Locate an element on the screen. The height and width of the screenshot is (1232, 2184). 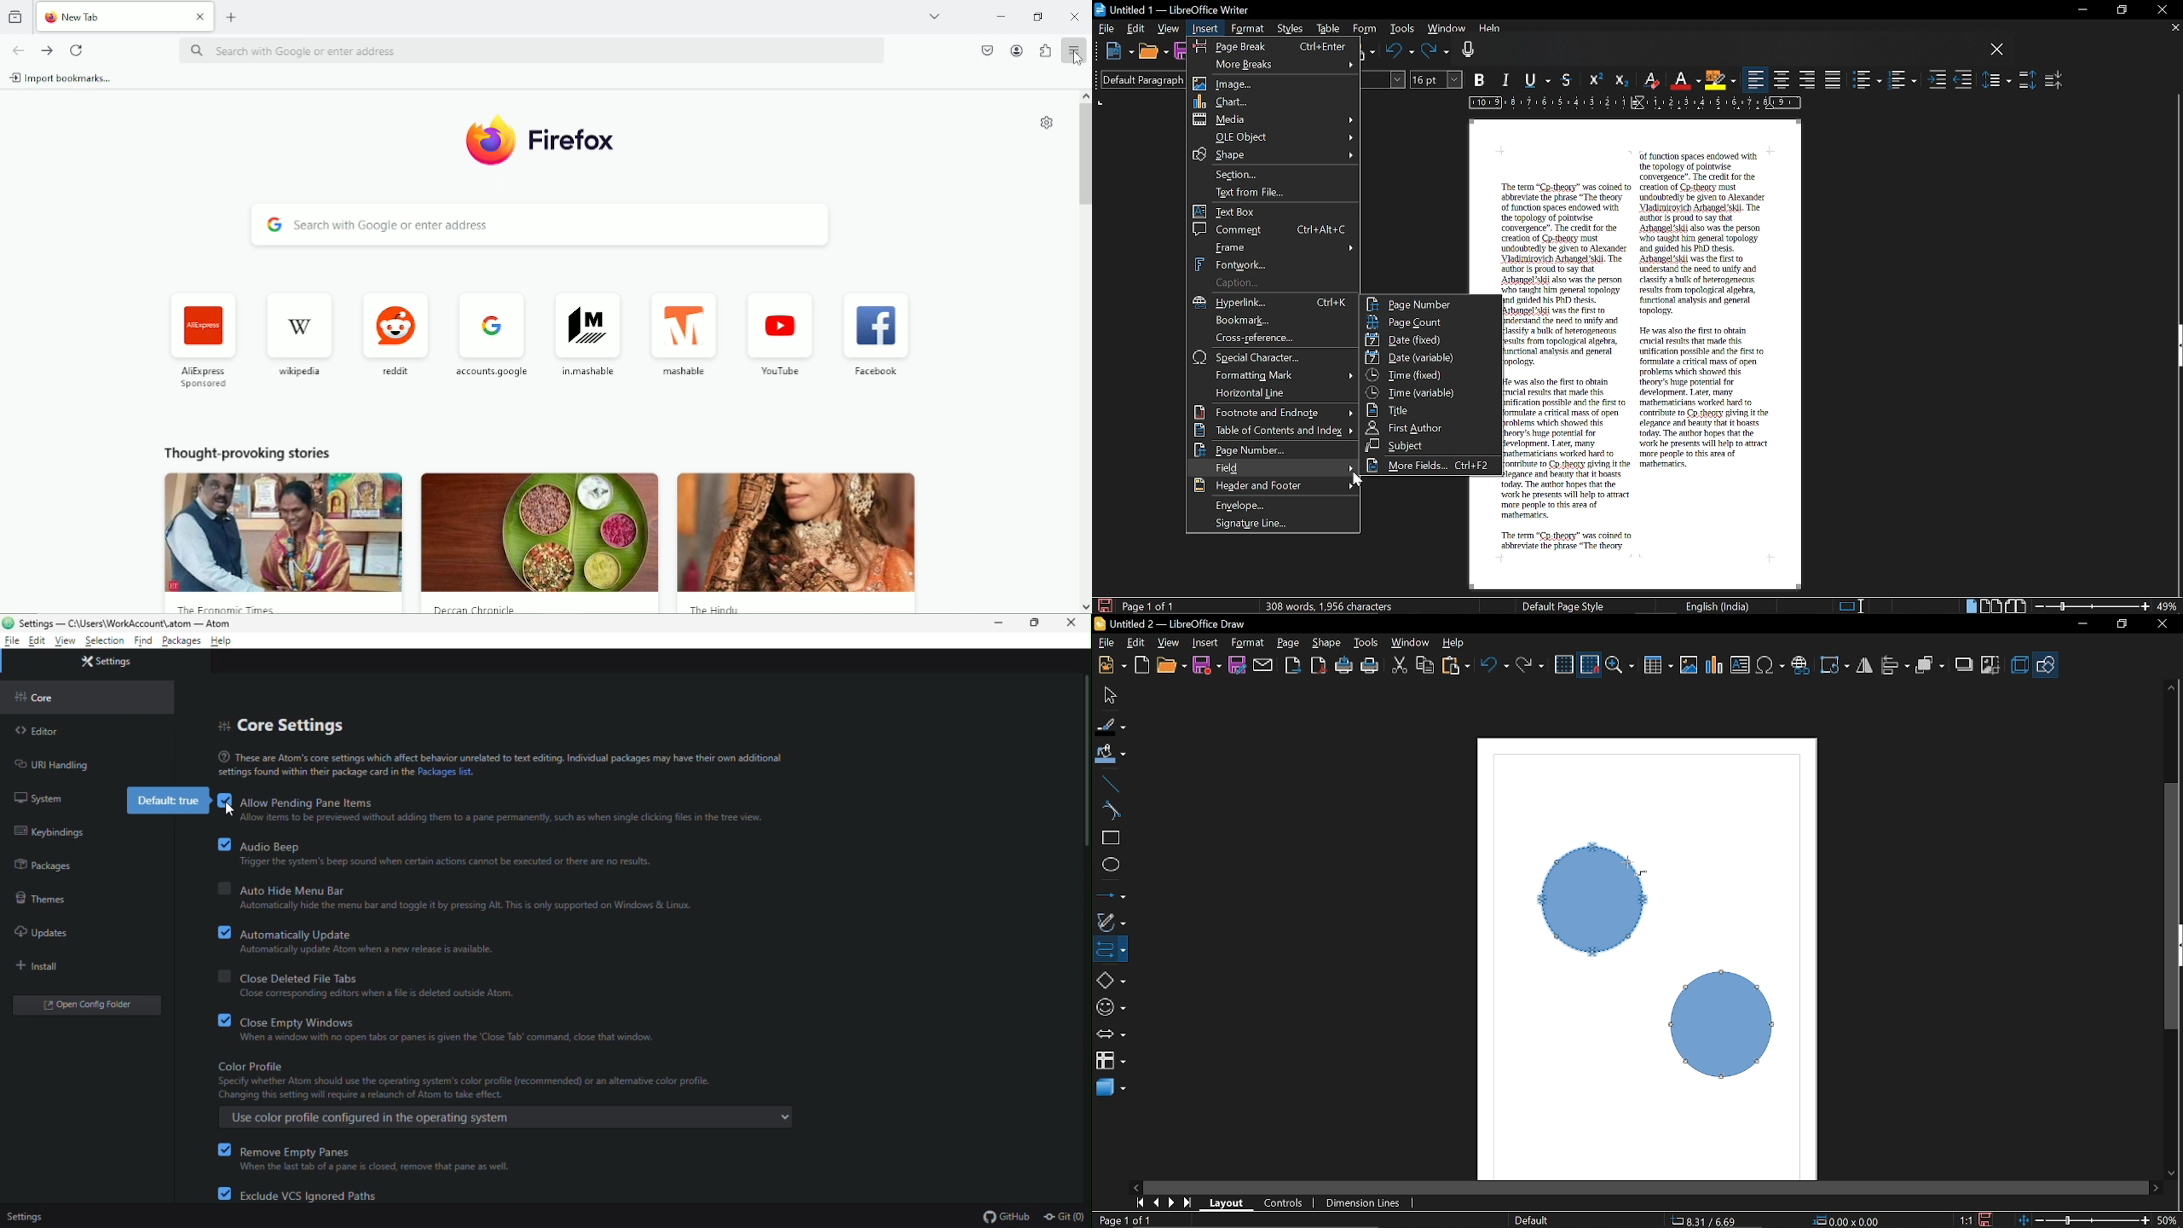
CUt  is located at coordinates (1400, 665).